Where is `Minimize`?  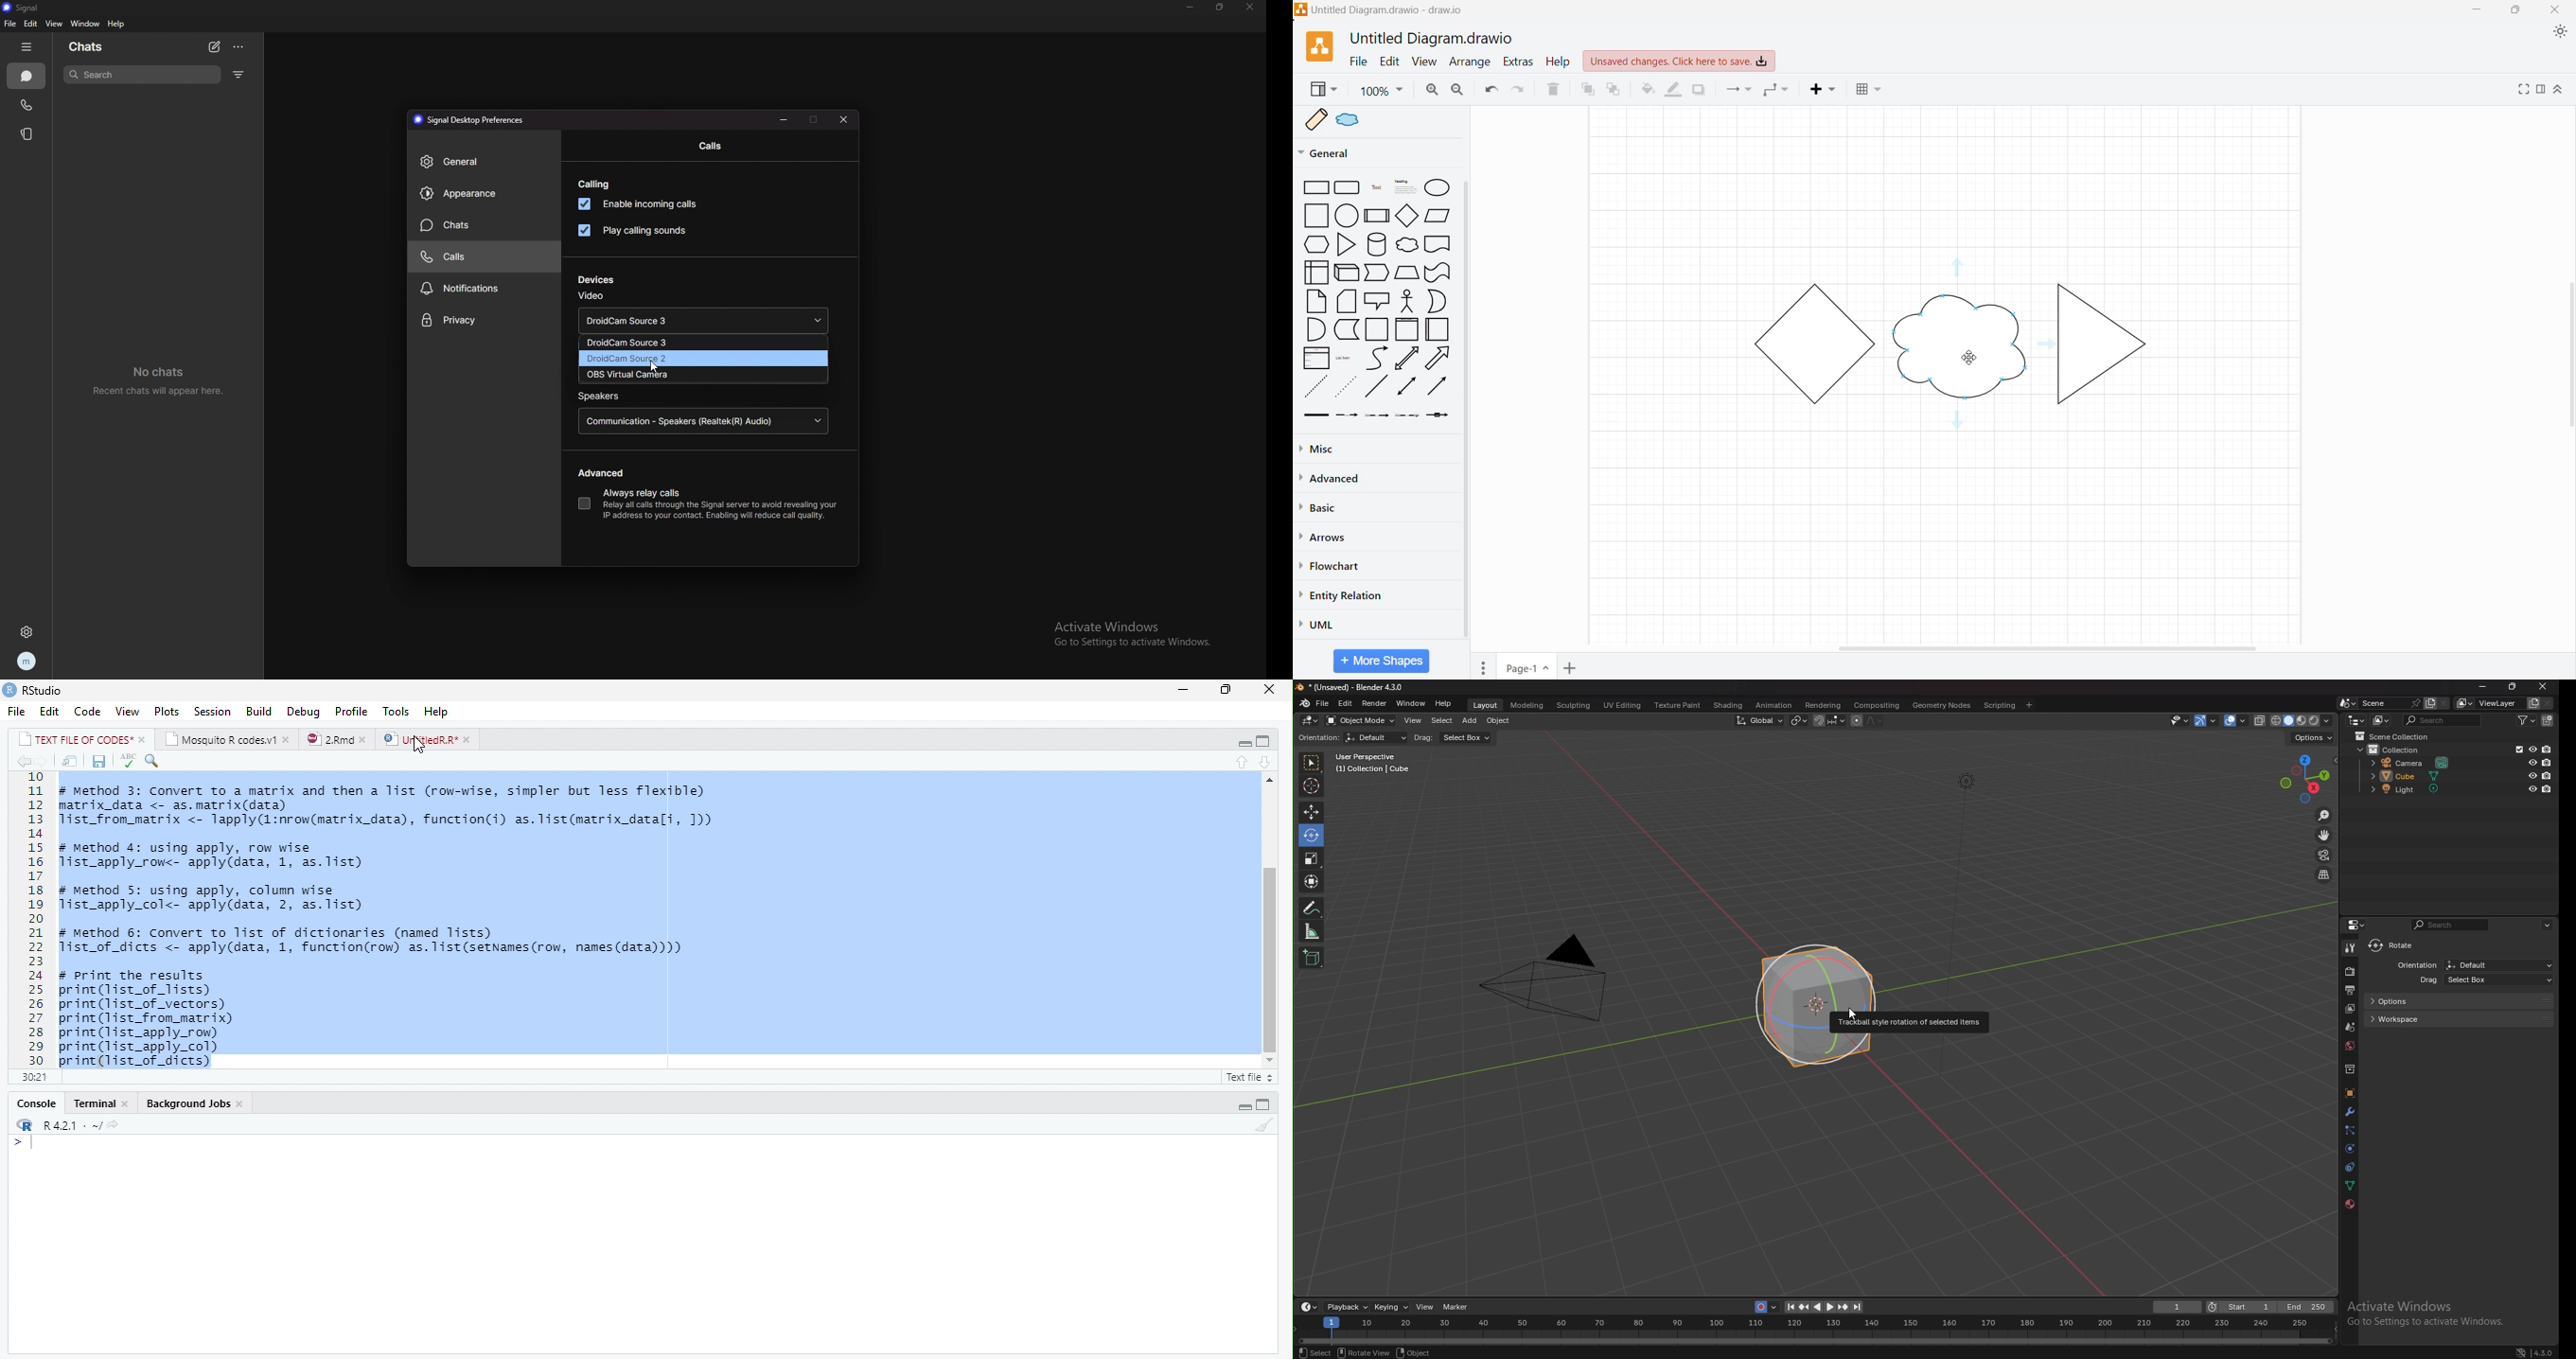 Minimize is located at coordinates (1184, 689).